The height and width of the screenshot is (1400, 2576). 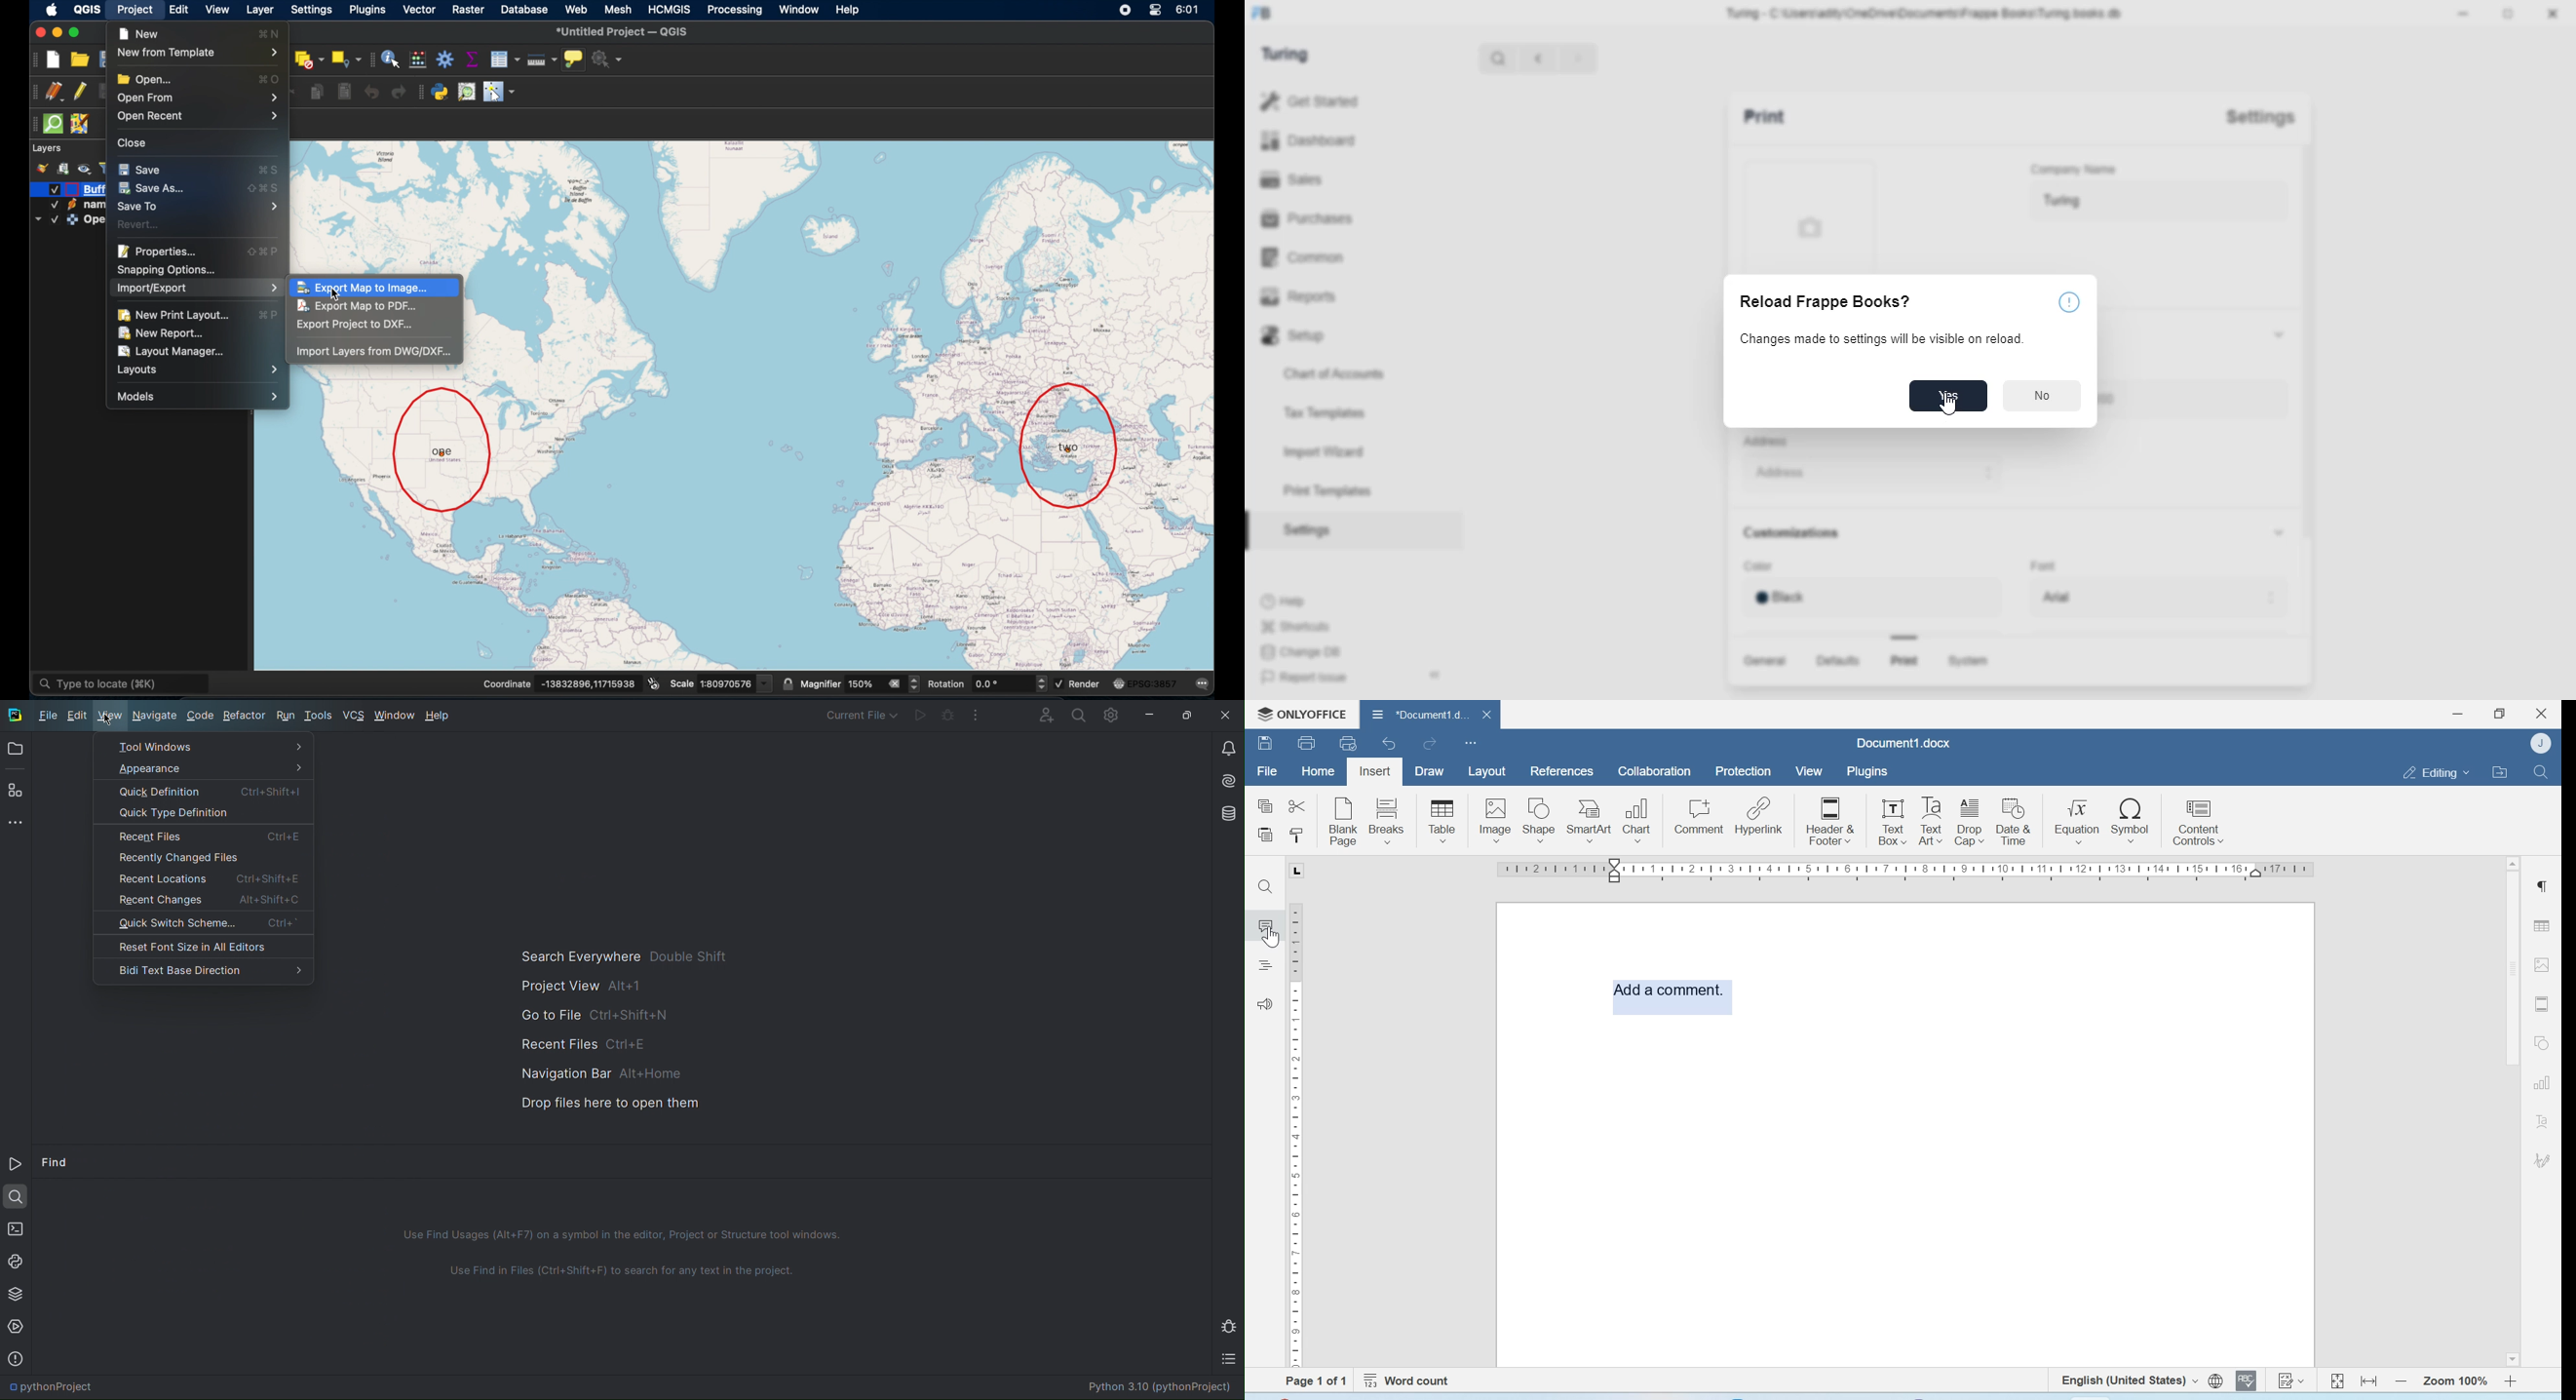 What do you see at coordinates (1314, 139) in the screenshot?
I see `Dashboard` at bounding box center [1314, 139].